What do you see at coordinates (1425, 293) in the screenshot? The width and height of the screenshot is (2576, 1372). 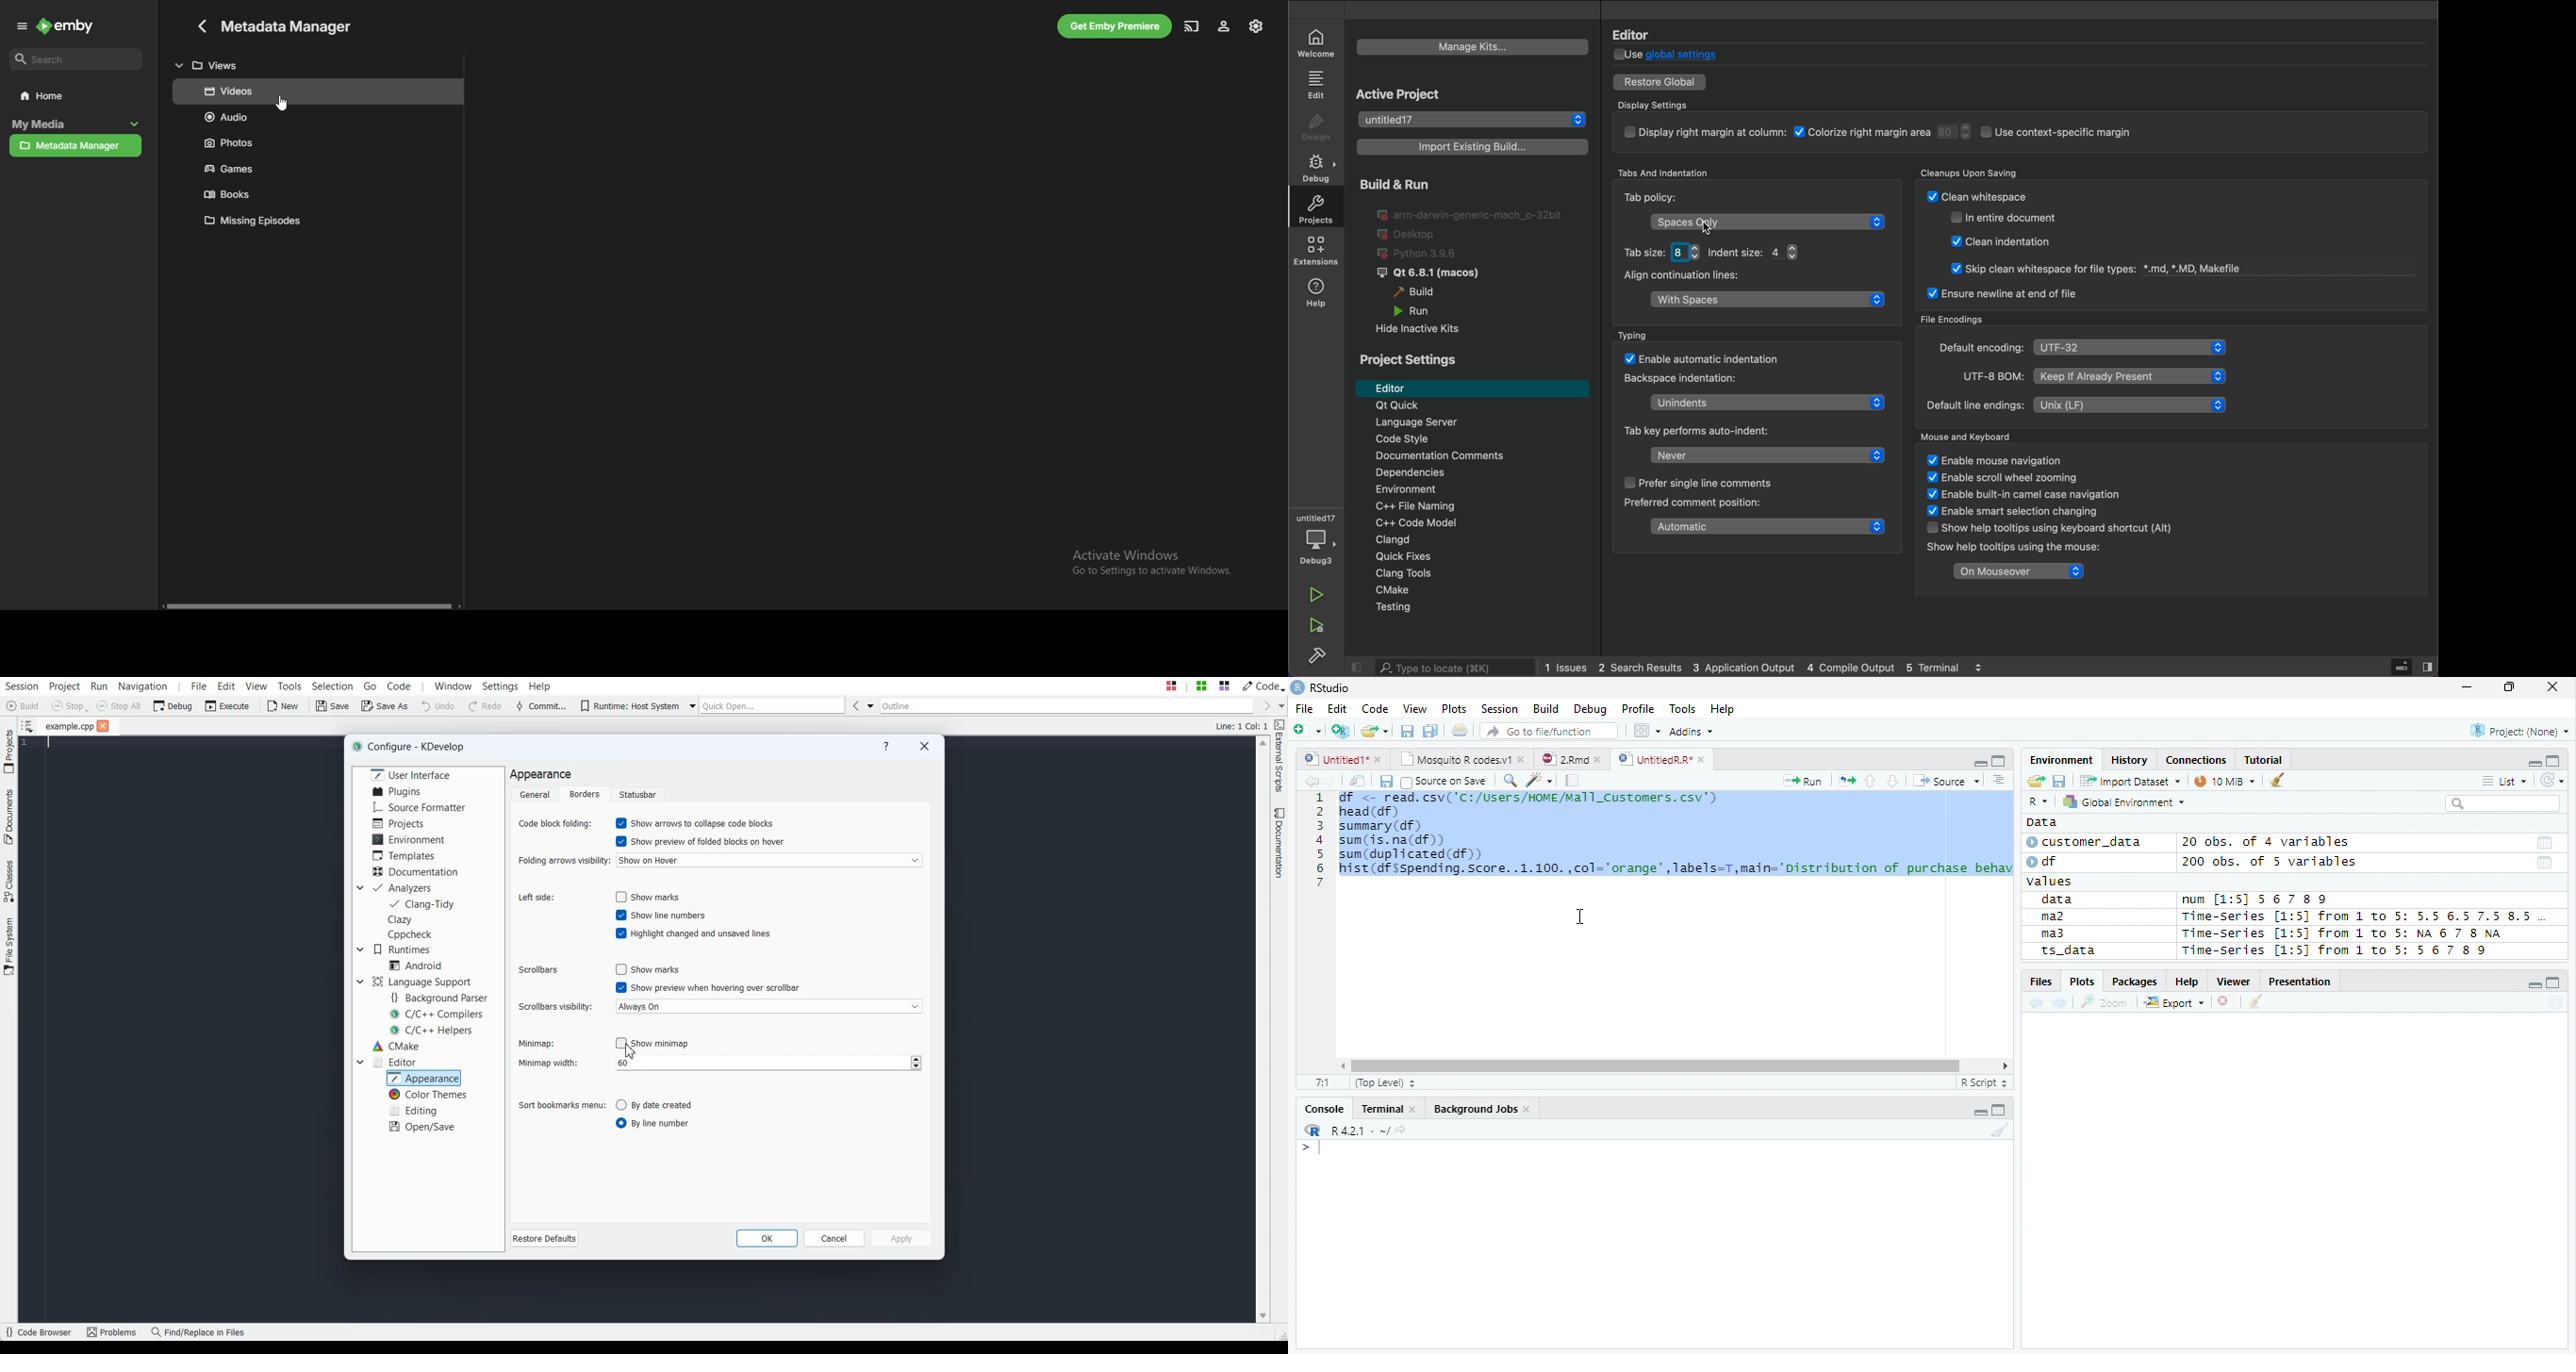 I see `build ` at bounding box center [1425, 293].